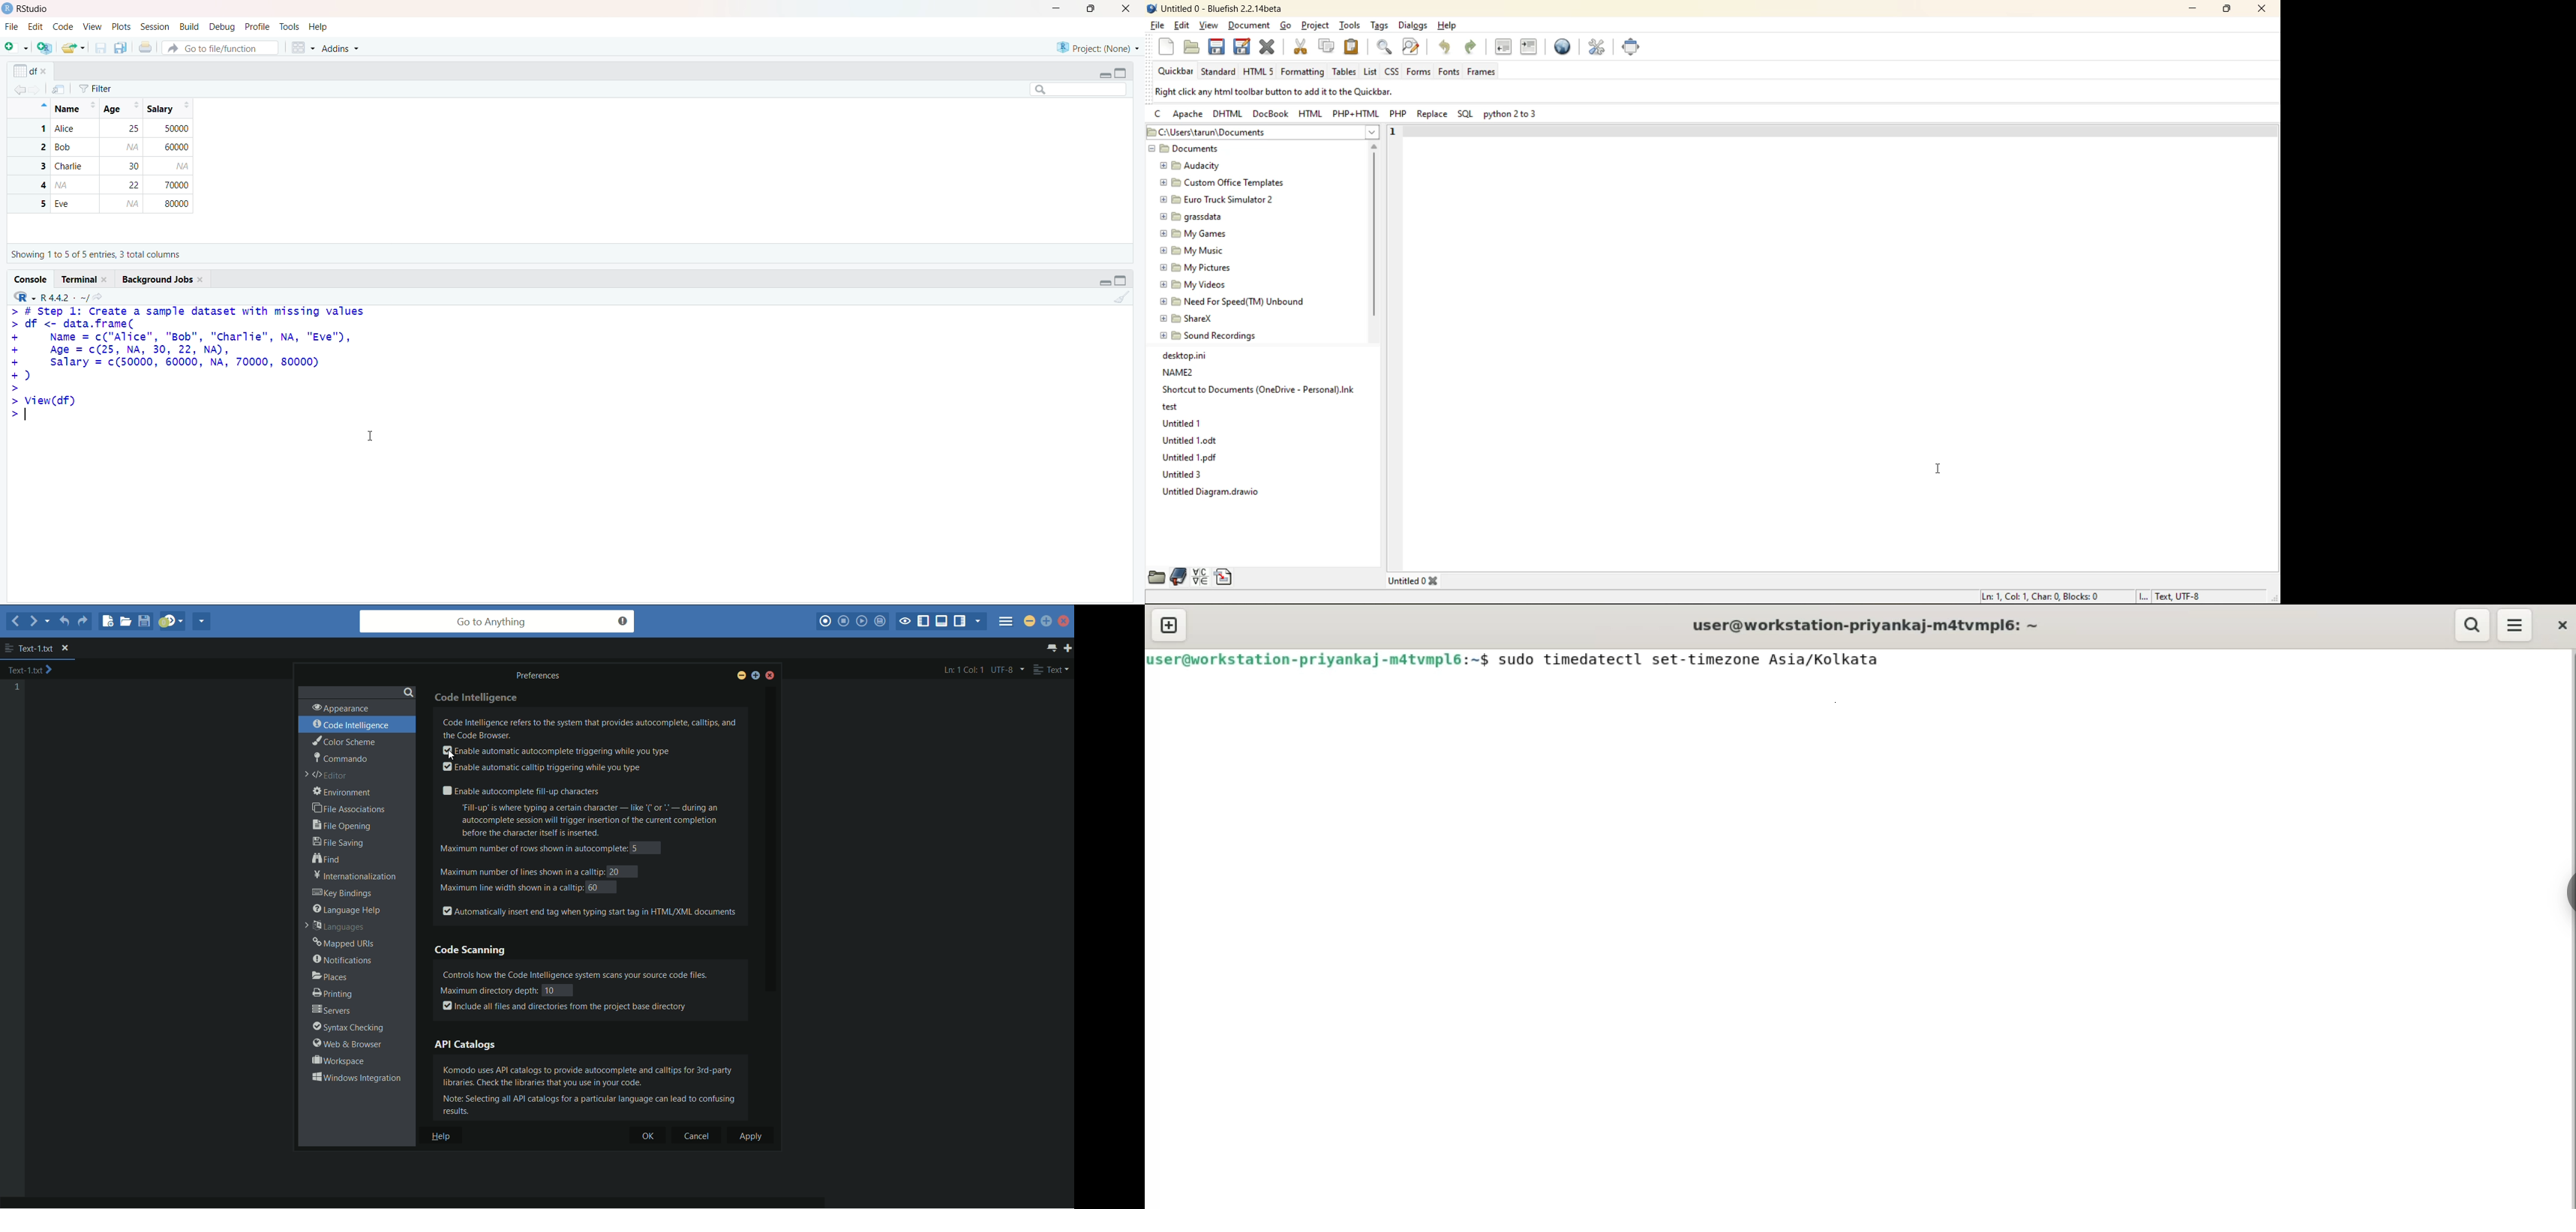  Describe the element at coordinates (1223, 8) in the screenshot. I see `file name and app name` at that location.